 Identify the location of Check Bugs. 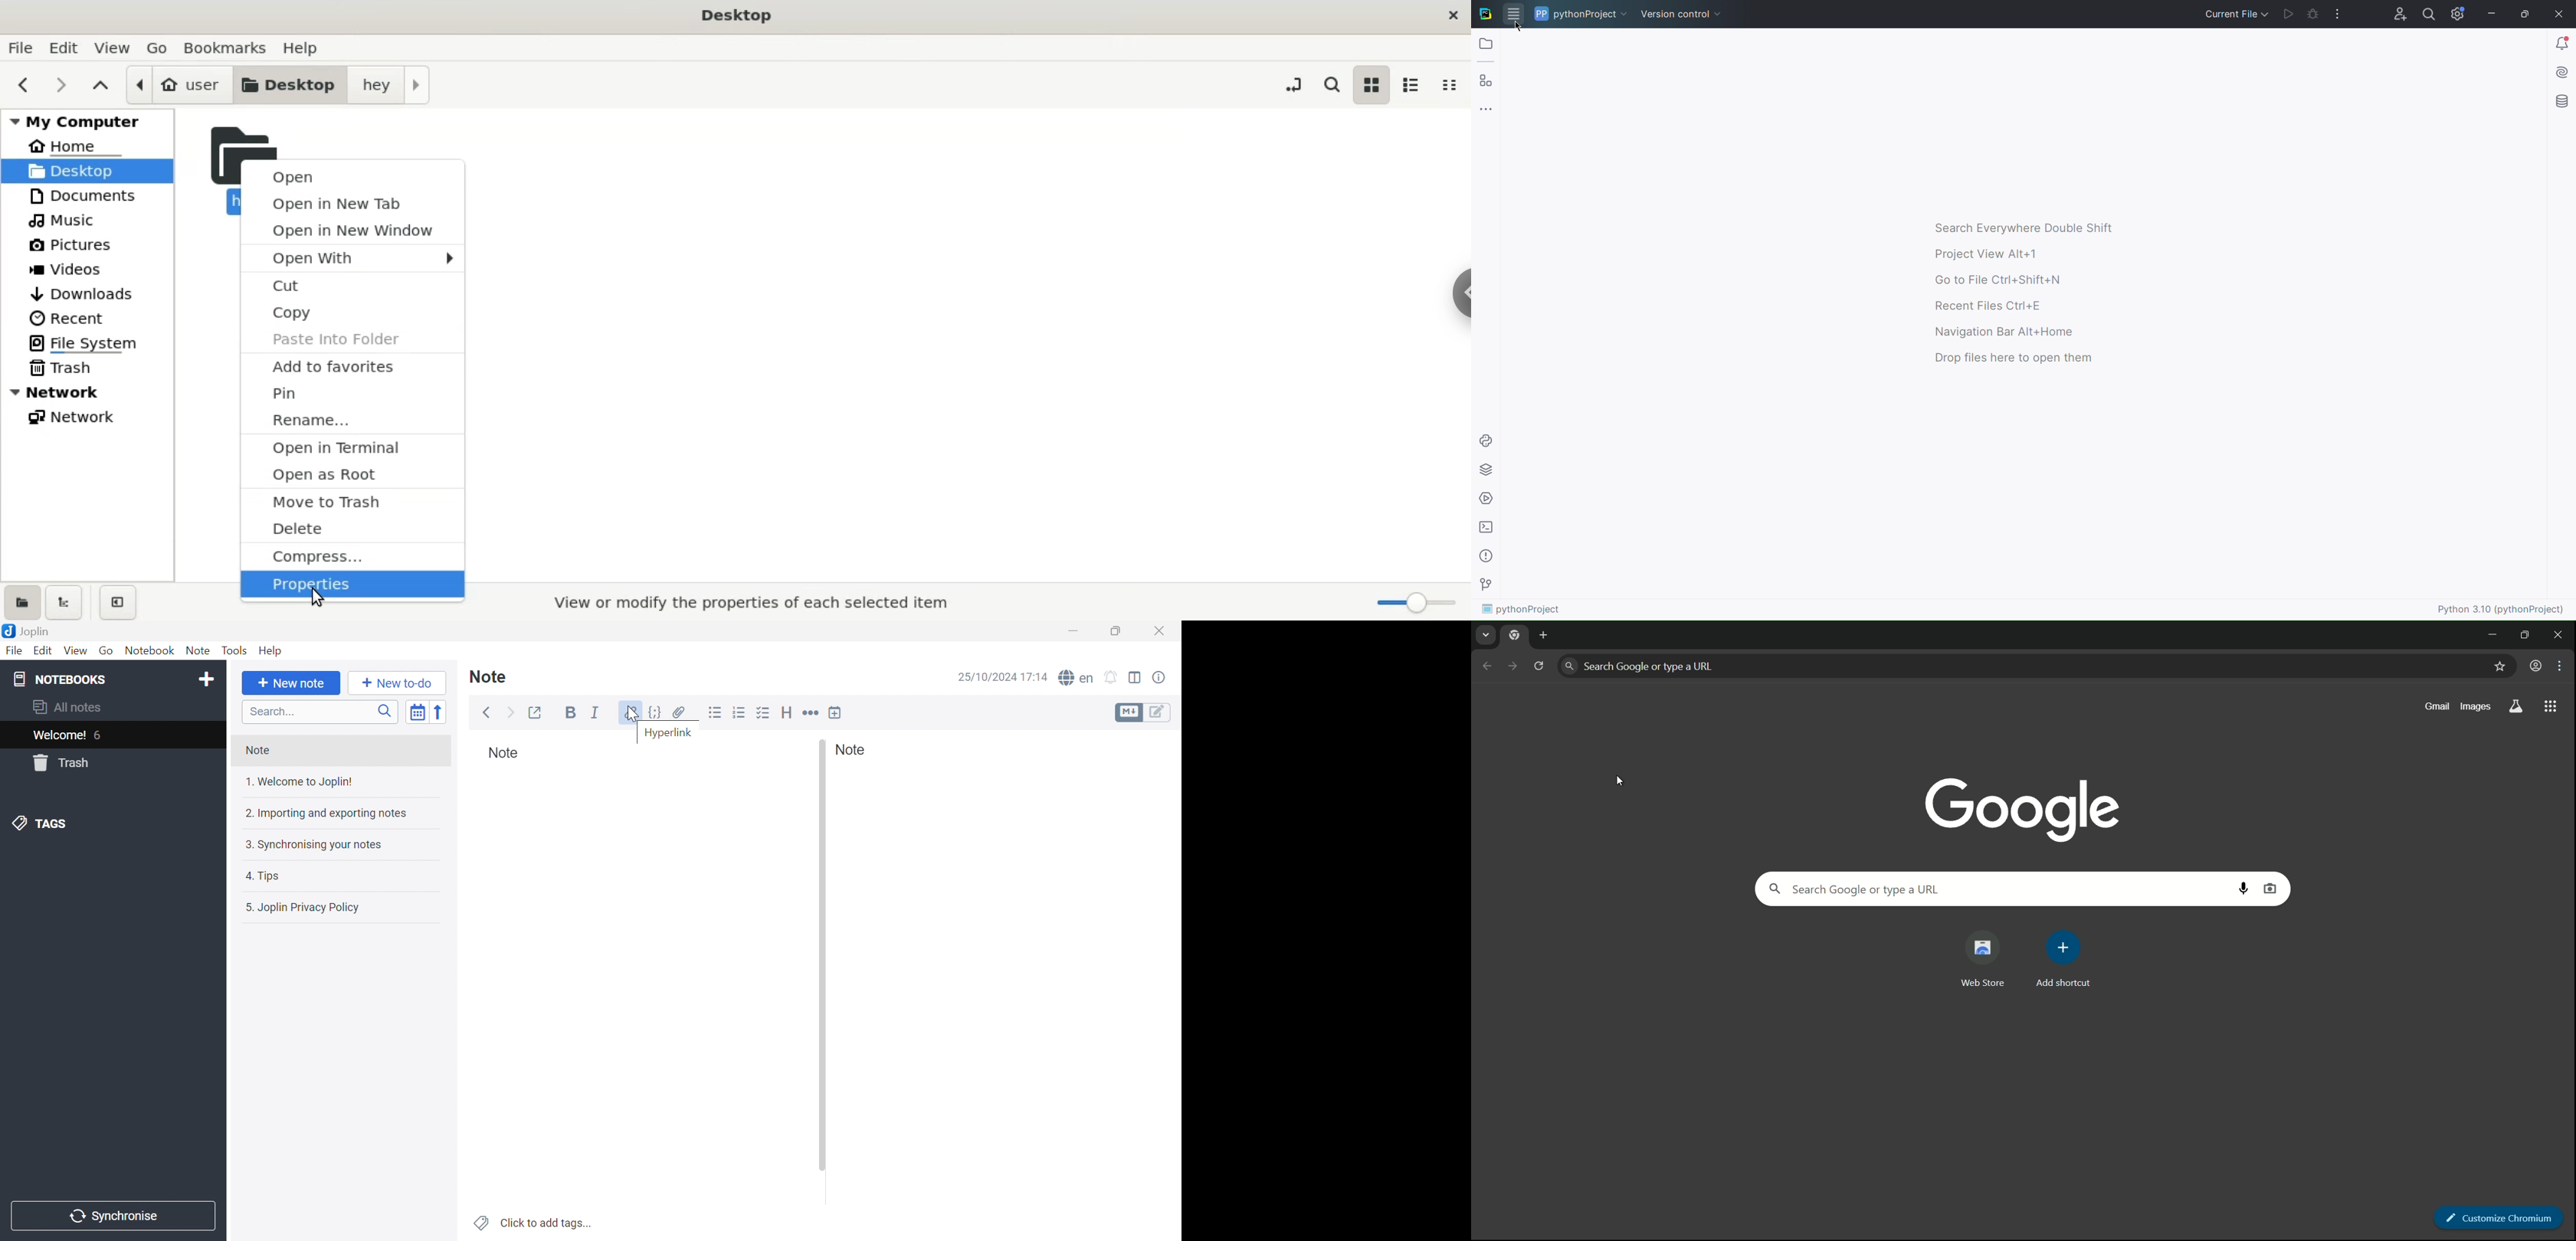
(2314, 13).